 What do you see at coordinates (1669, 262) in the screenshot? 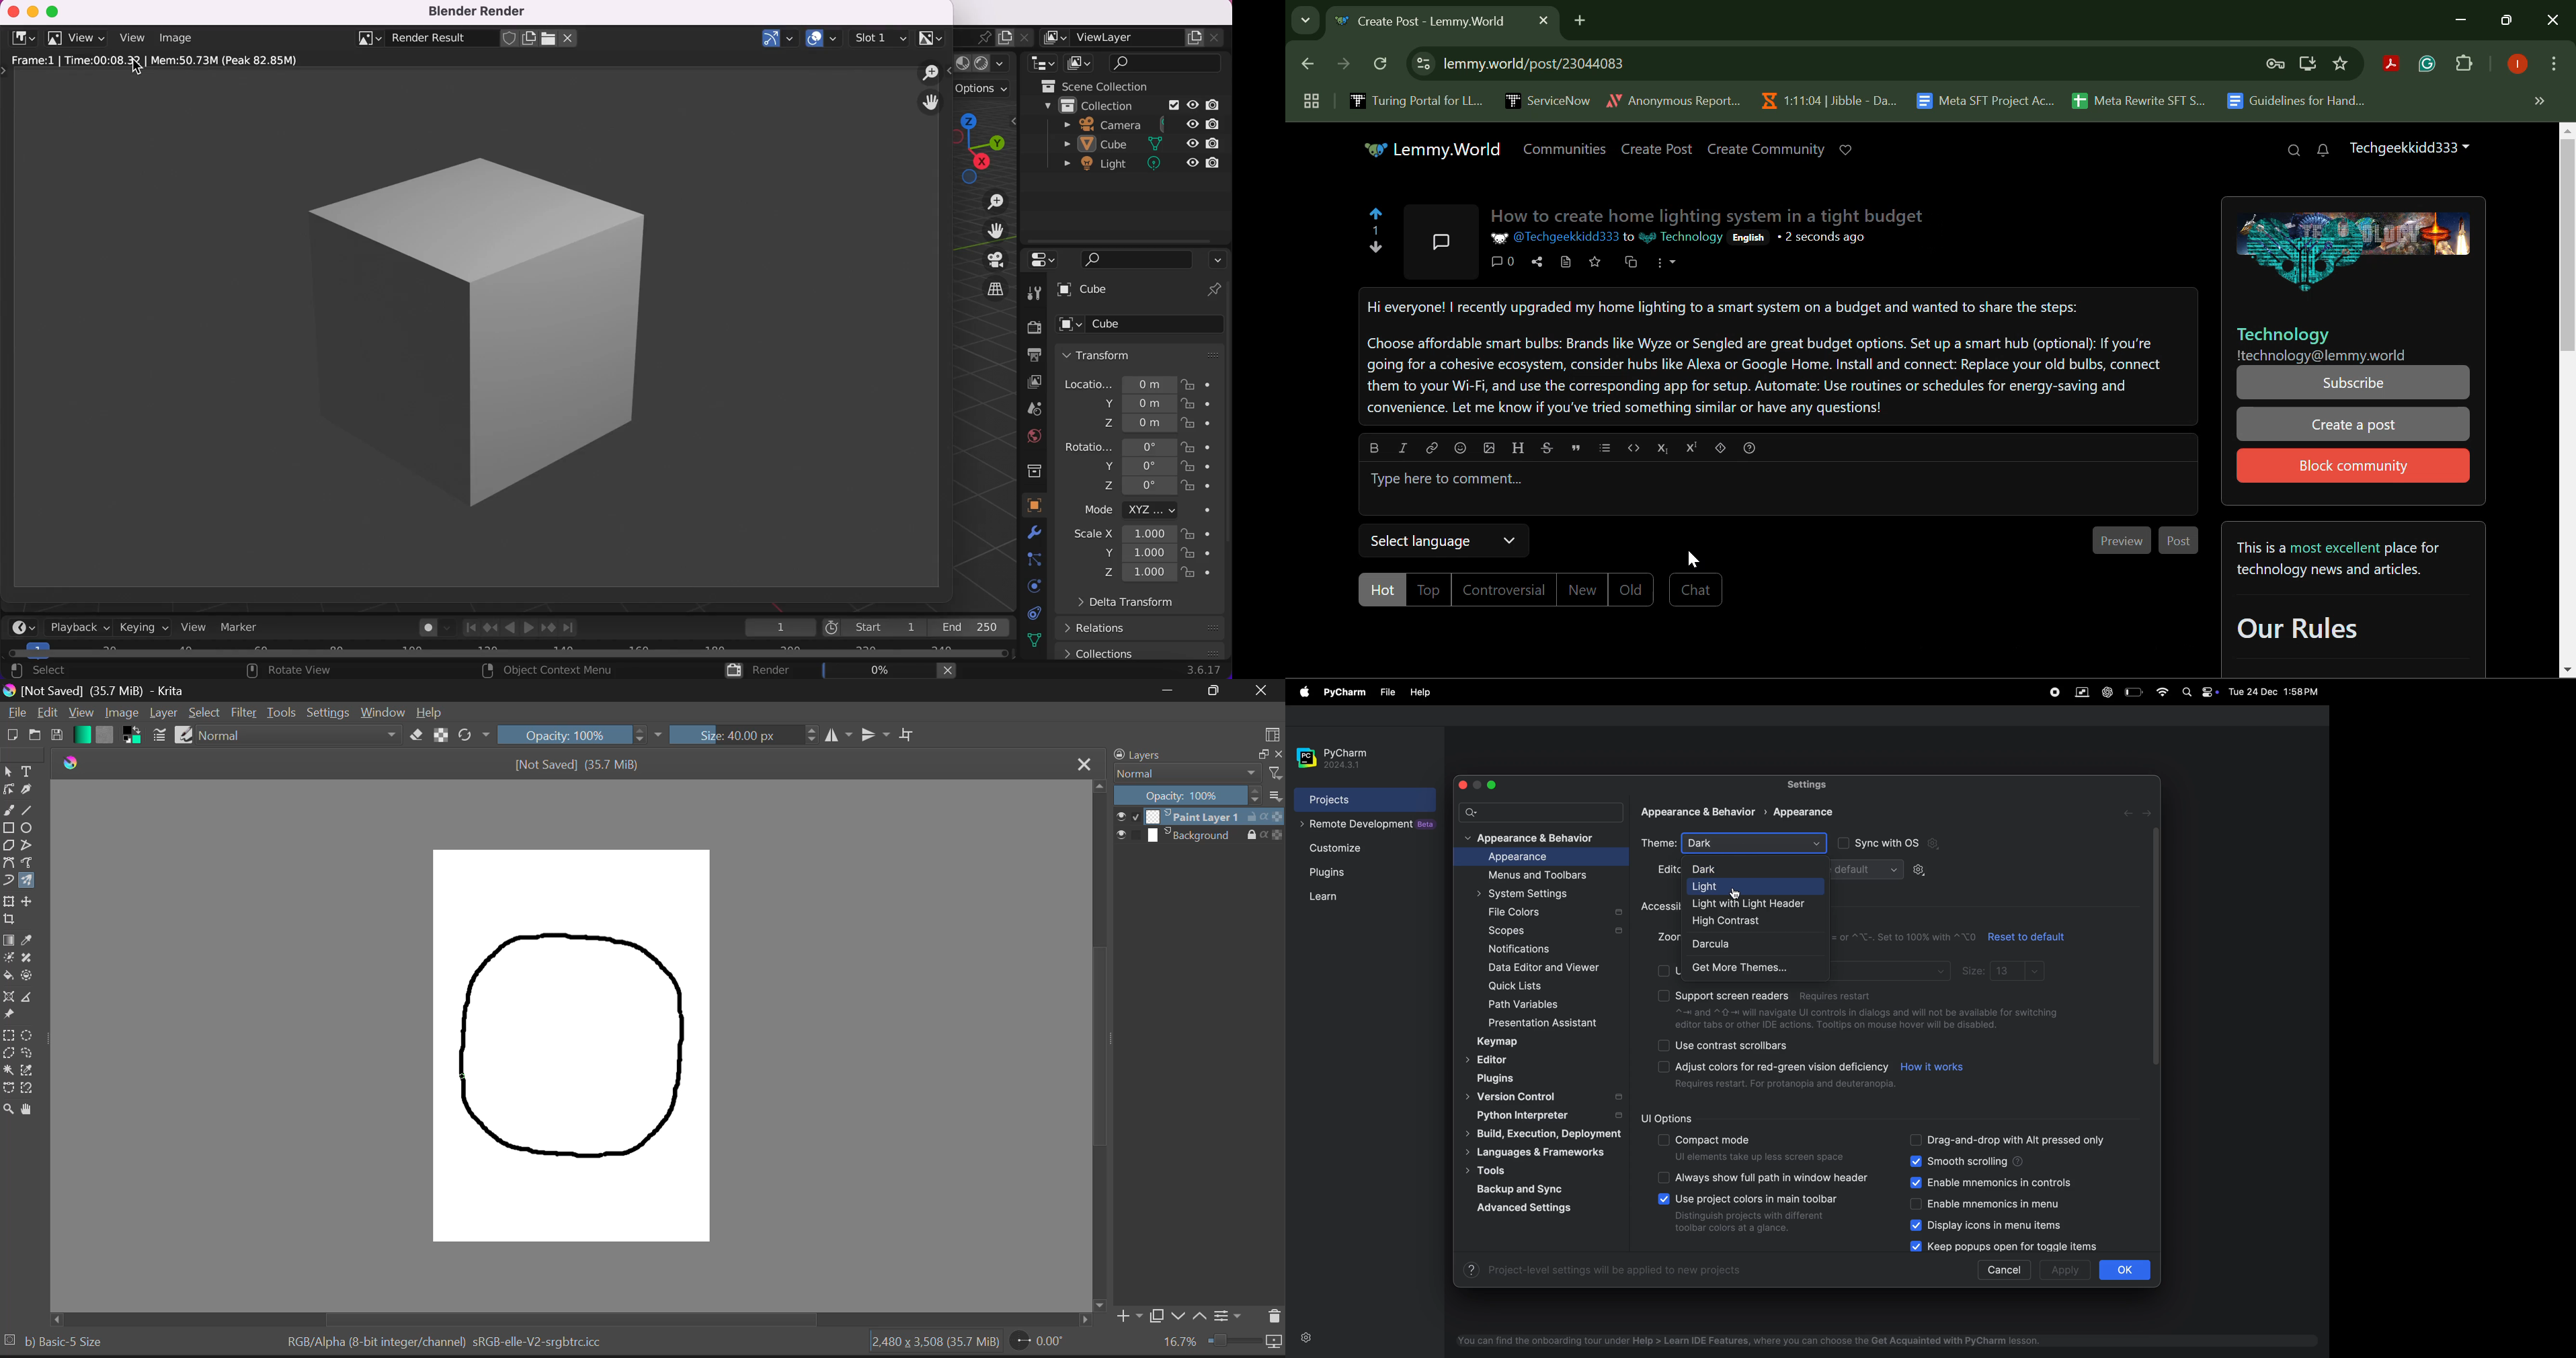
I see `Options` at bounding box center [1669, 262].